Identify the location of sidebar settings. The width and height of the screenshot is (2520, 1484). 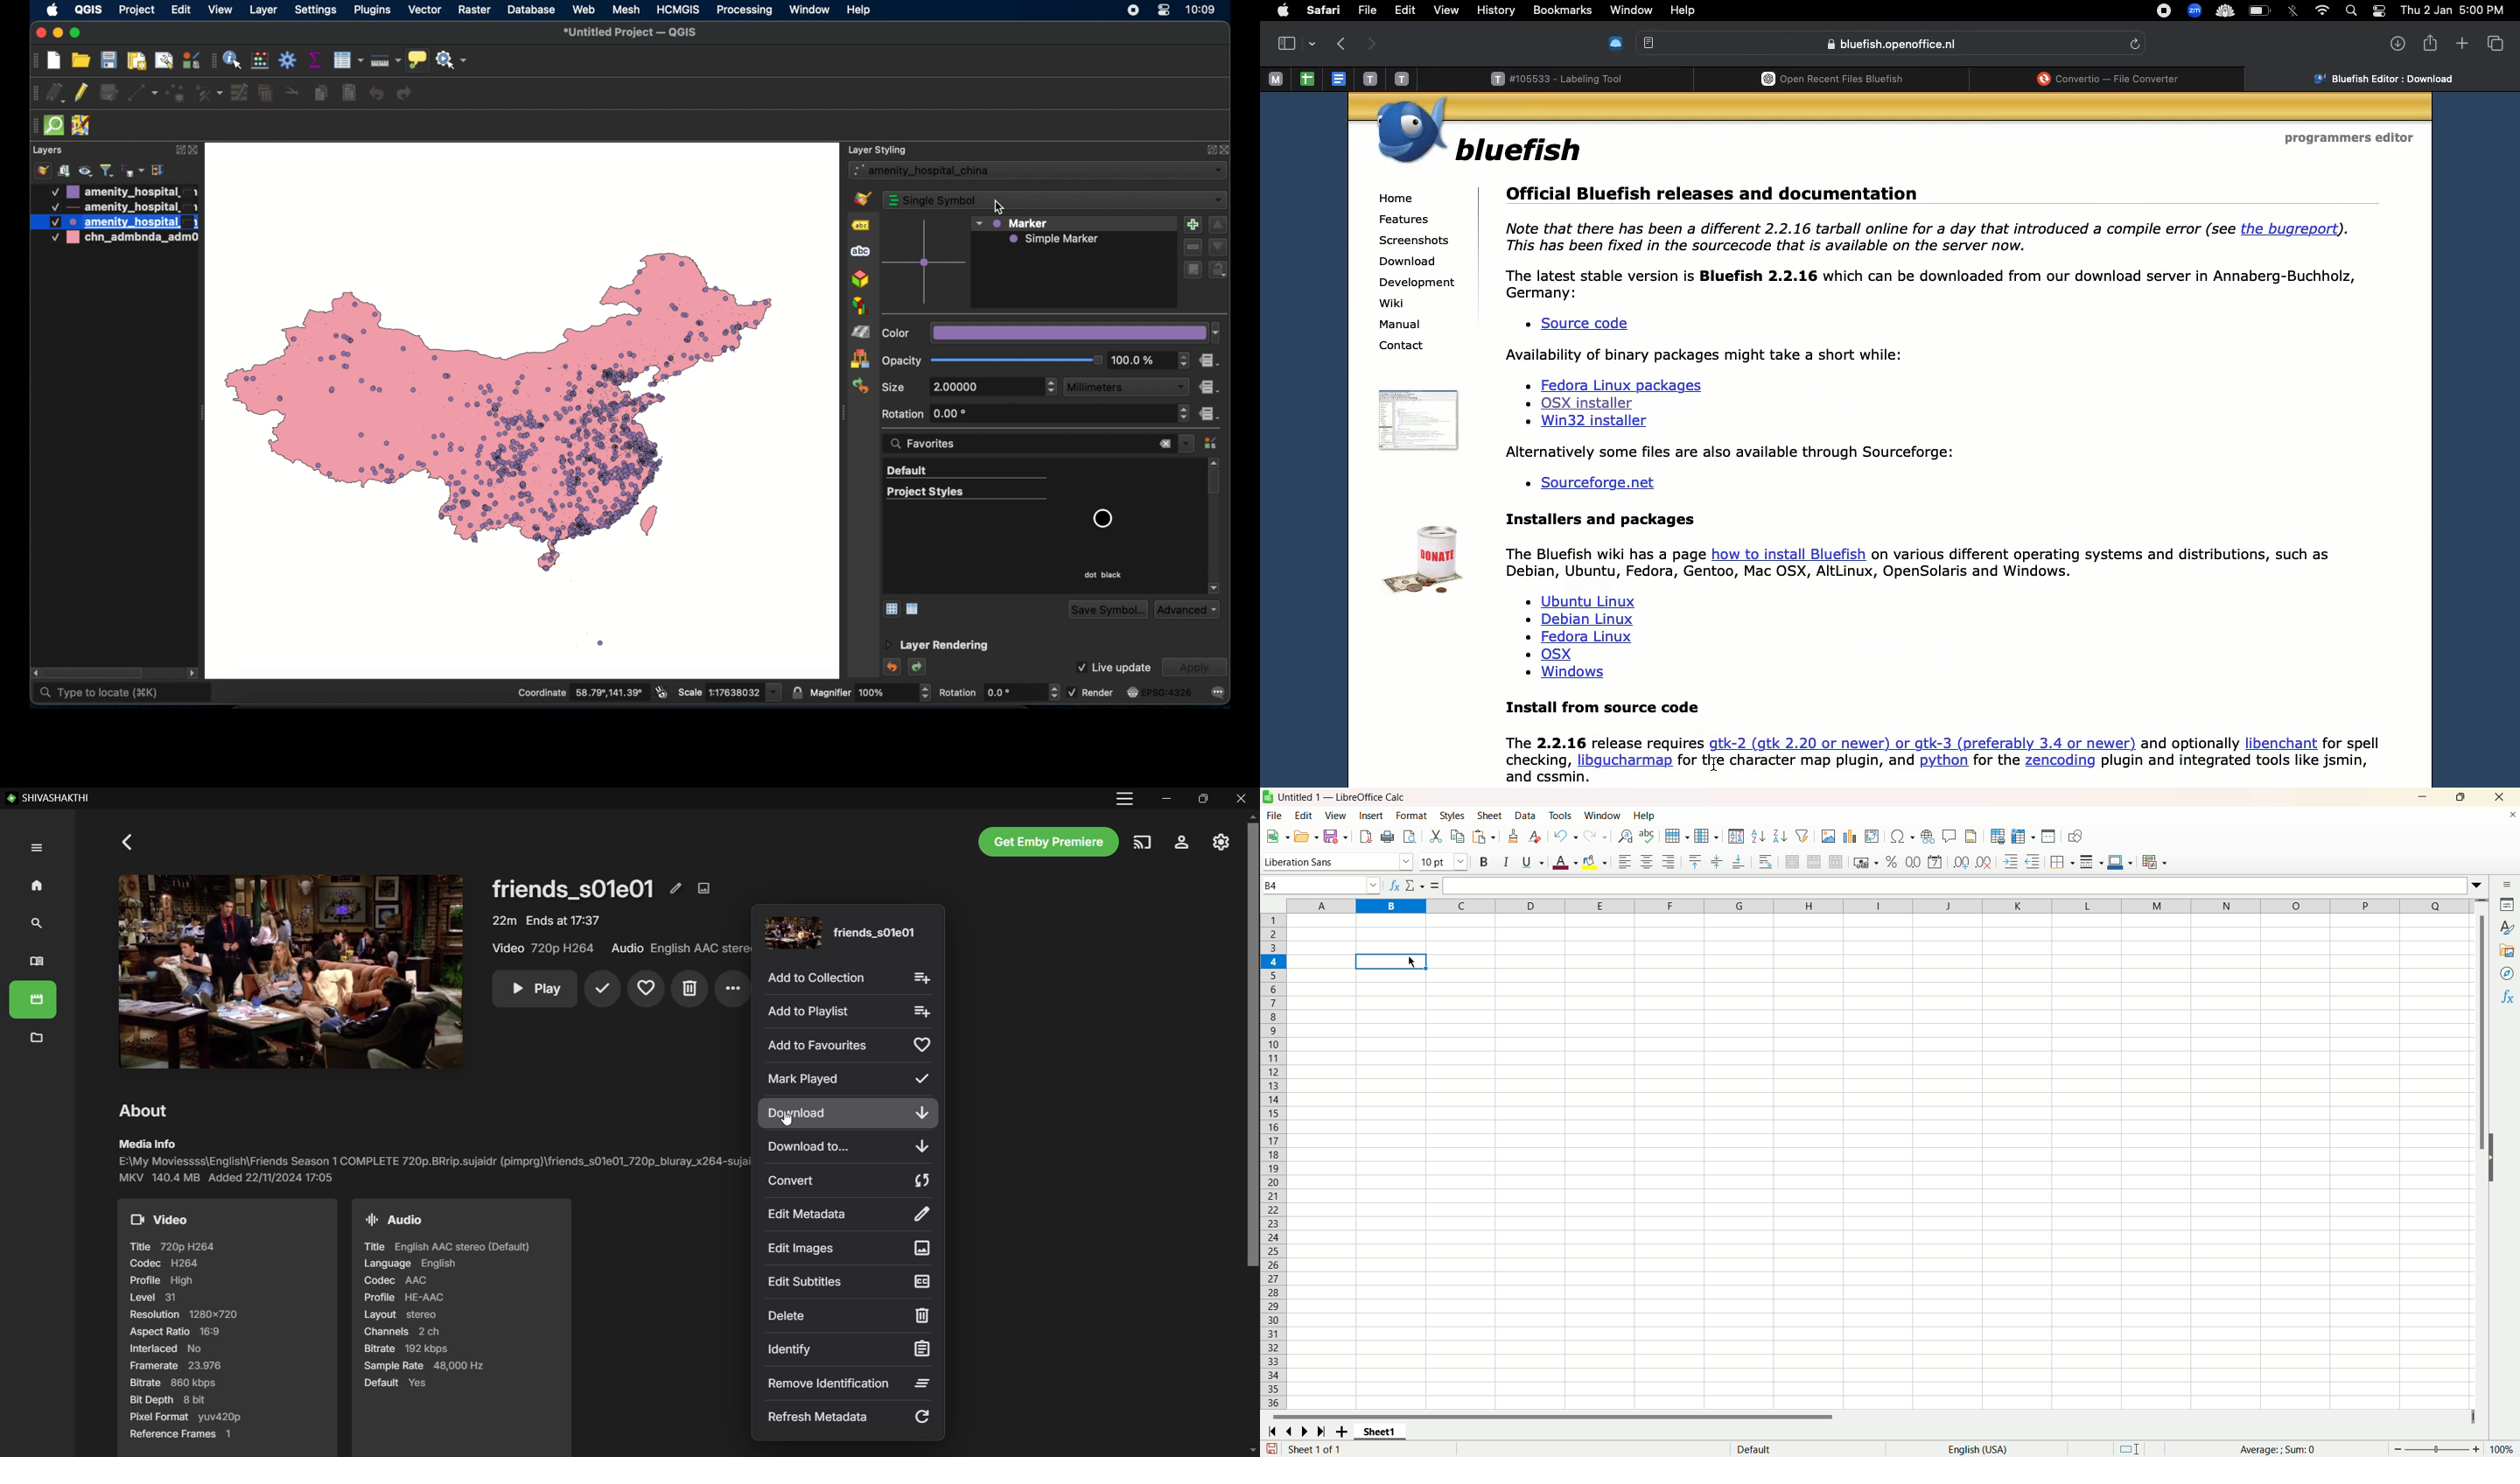
(2507, 885).